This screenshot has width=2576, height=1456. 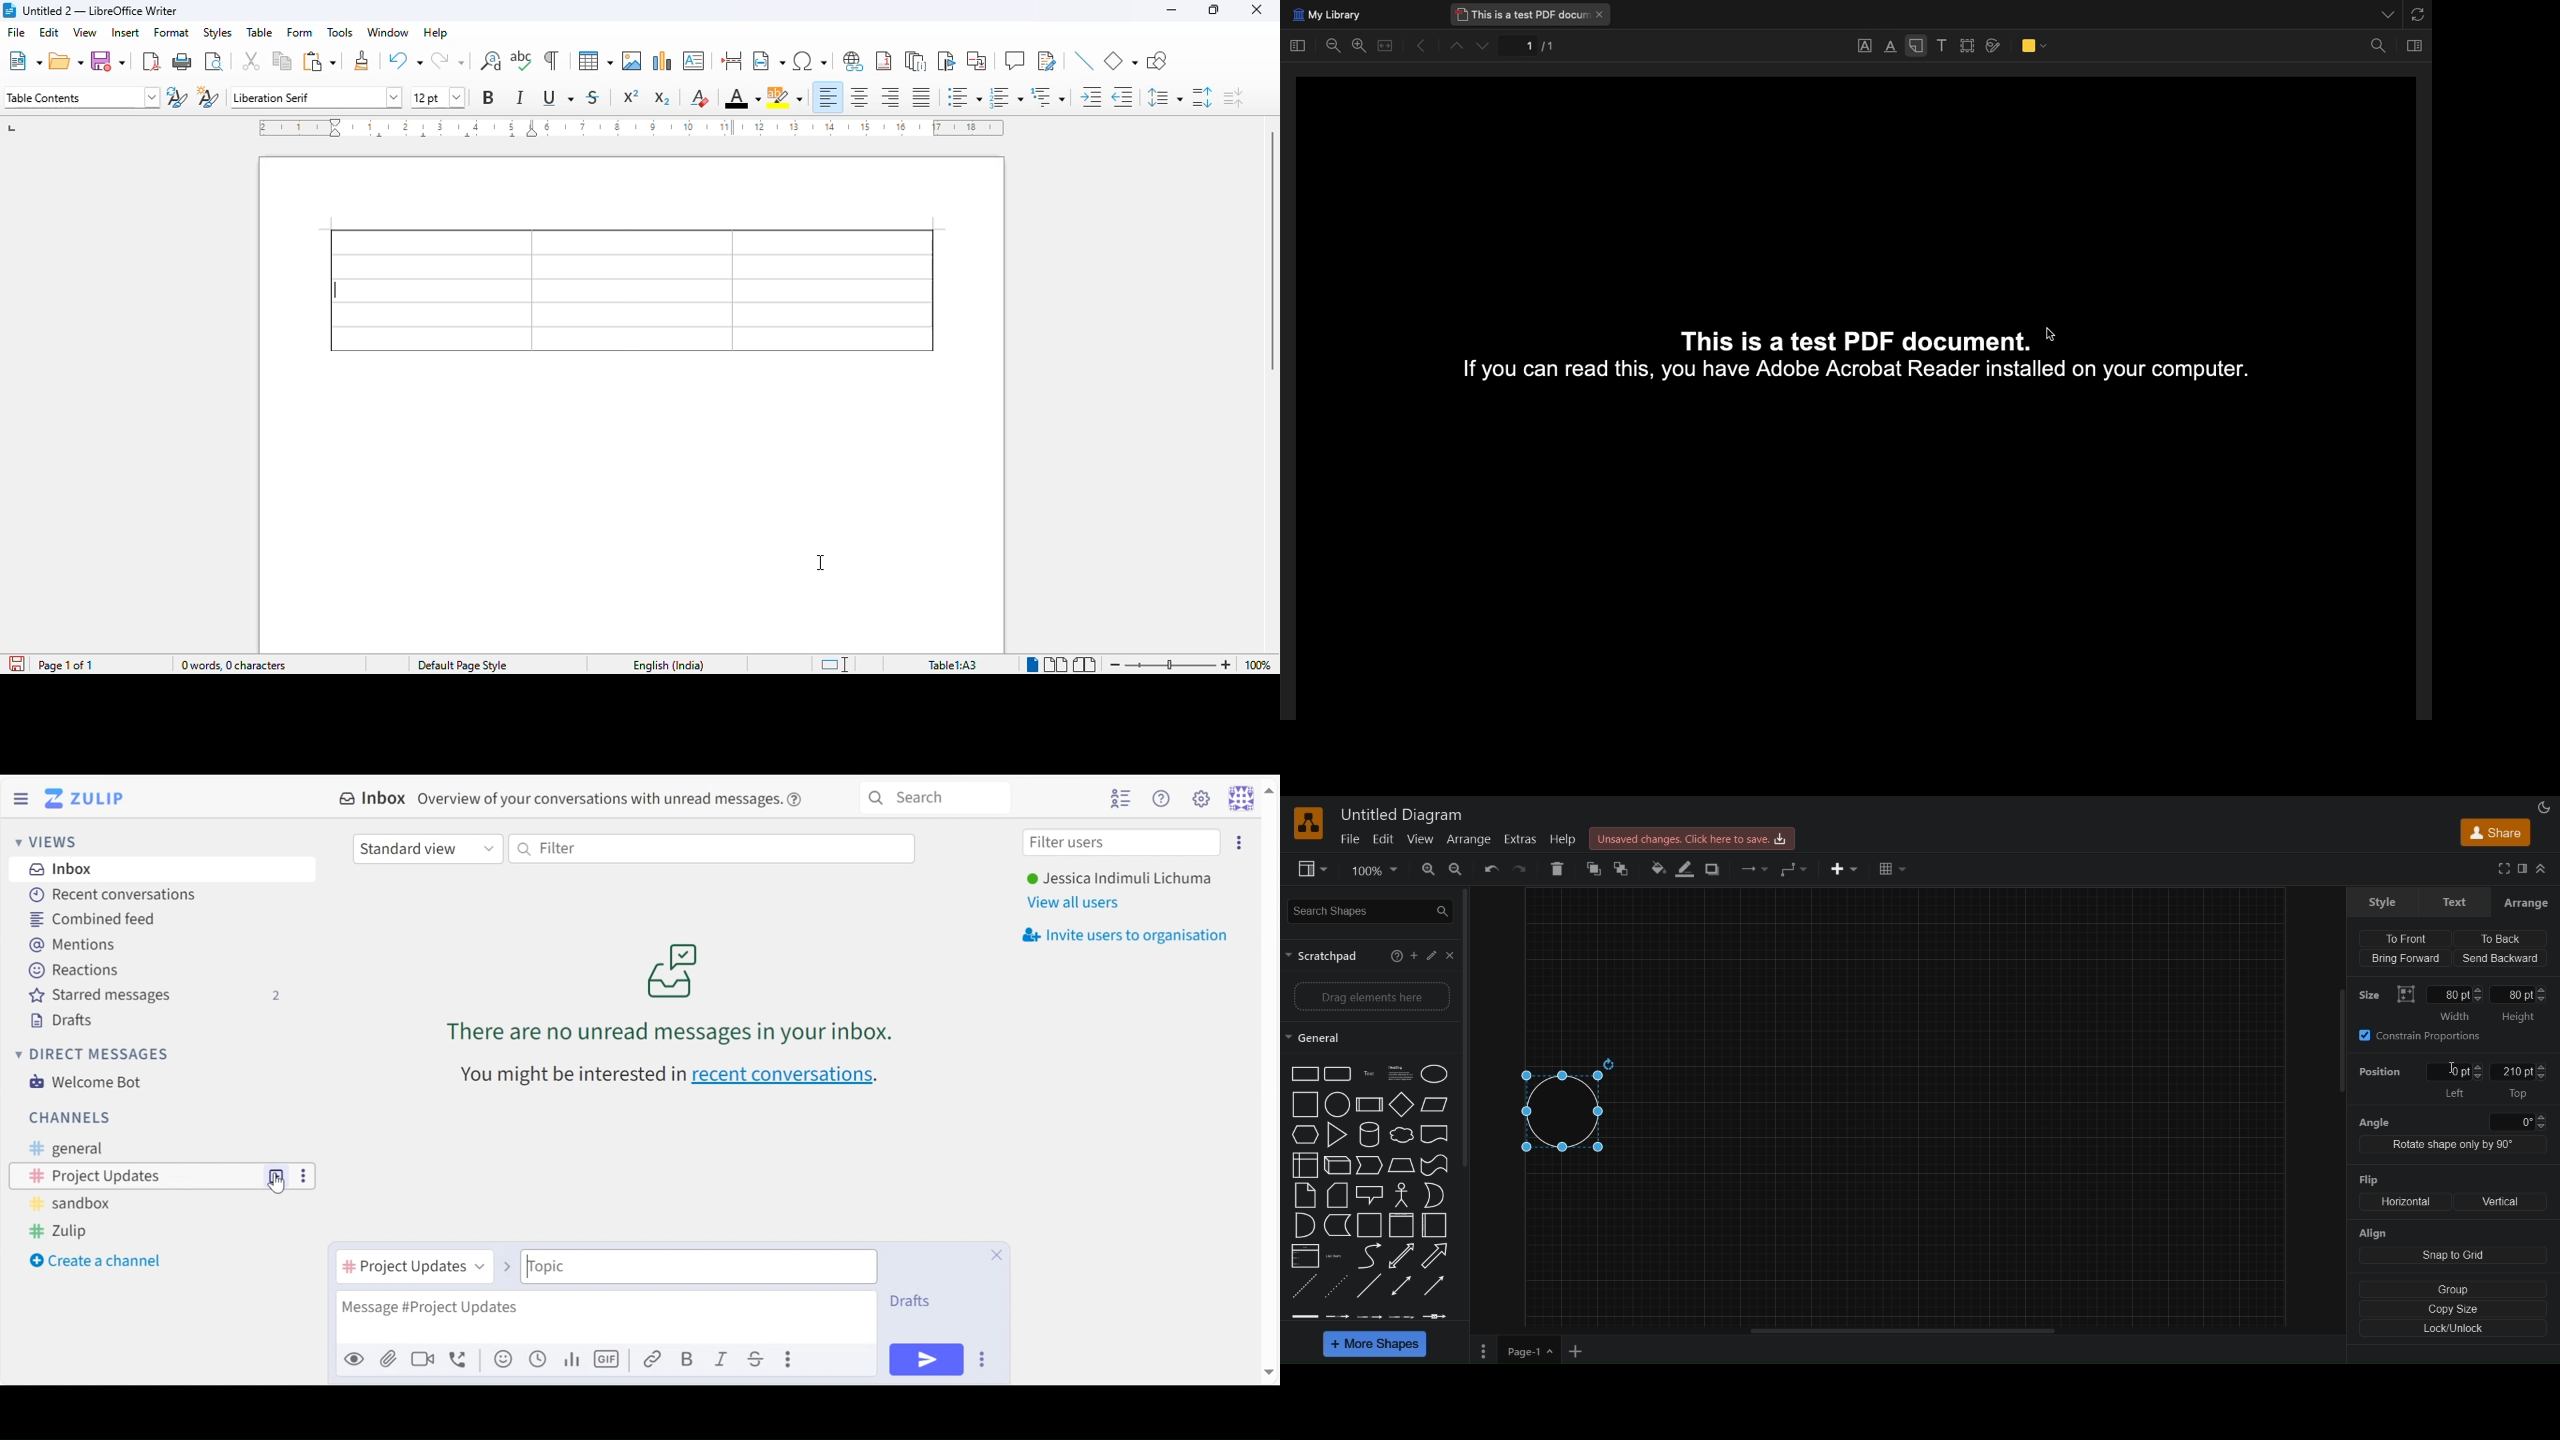 What do you see at coordinates (1305, 1074) in the screenshot?
I see `shapes` at bounding box center [1305, 1074].